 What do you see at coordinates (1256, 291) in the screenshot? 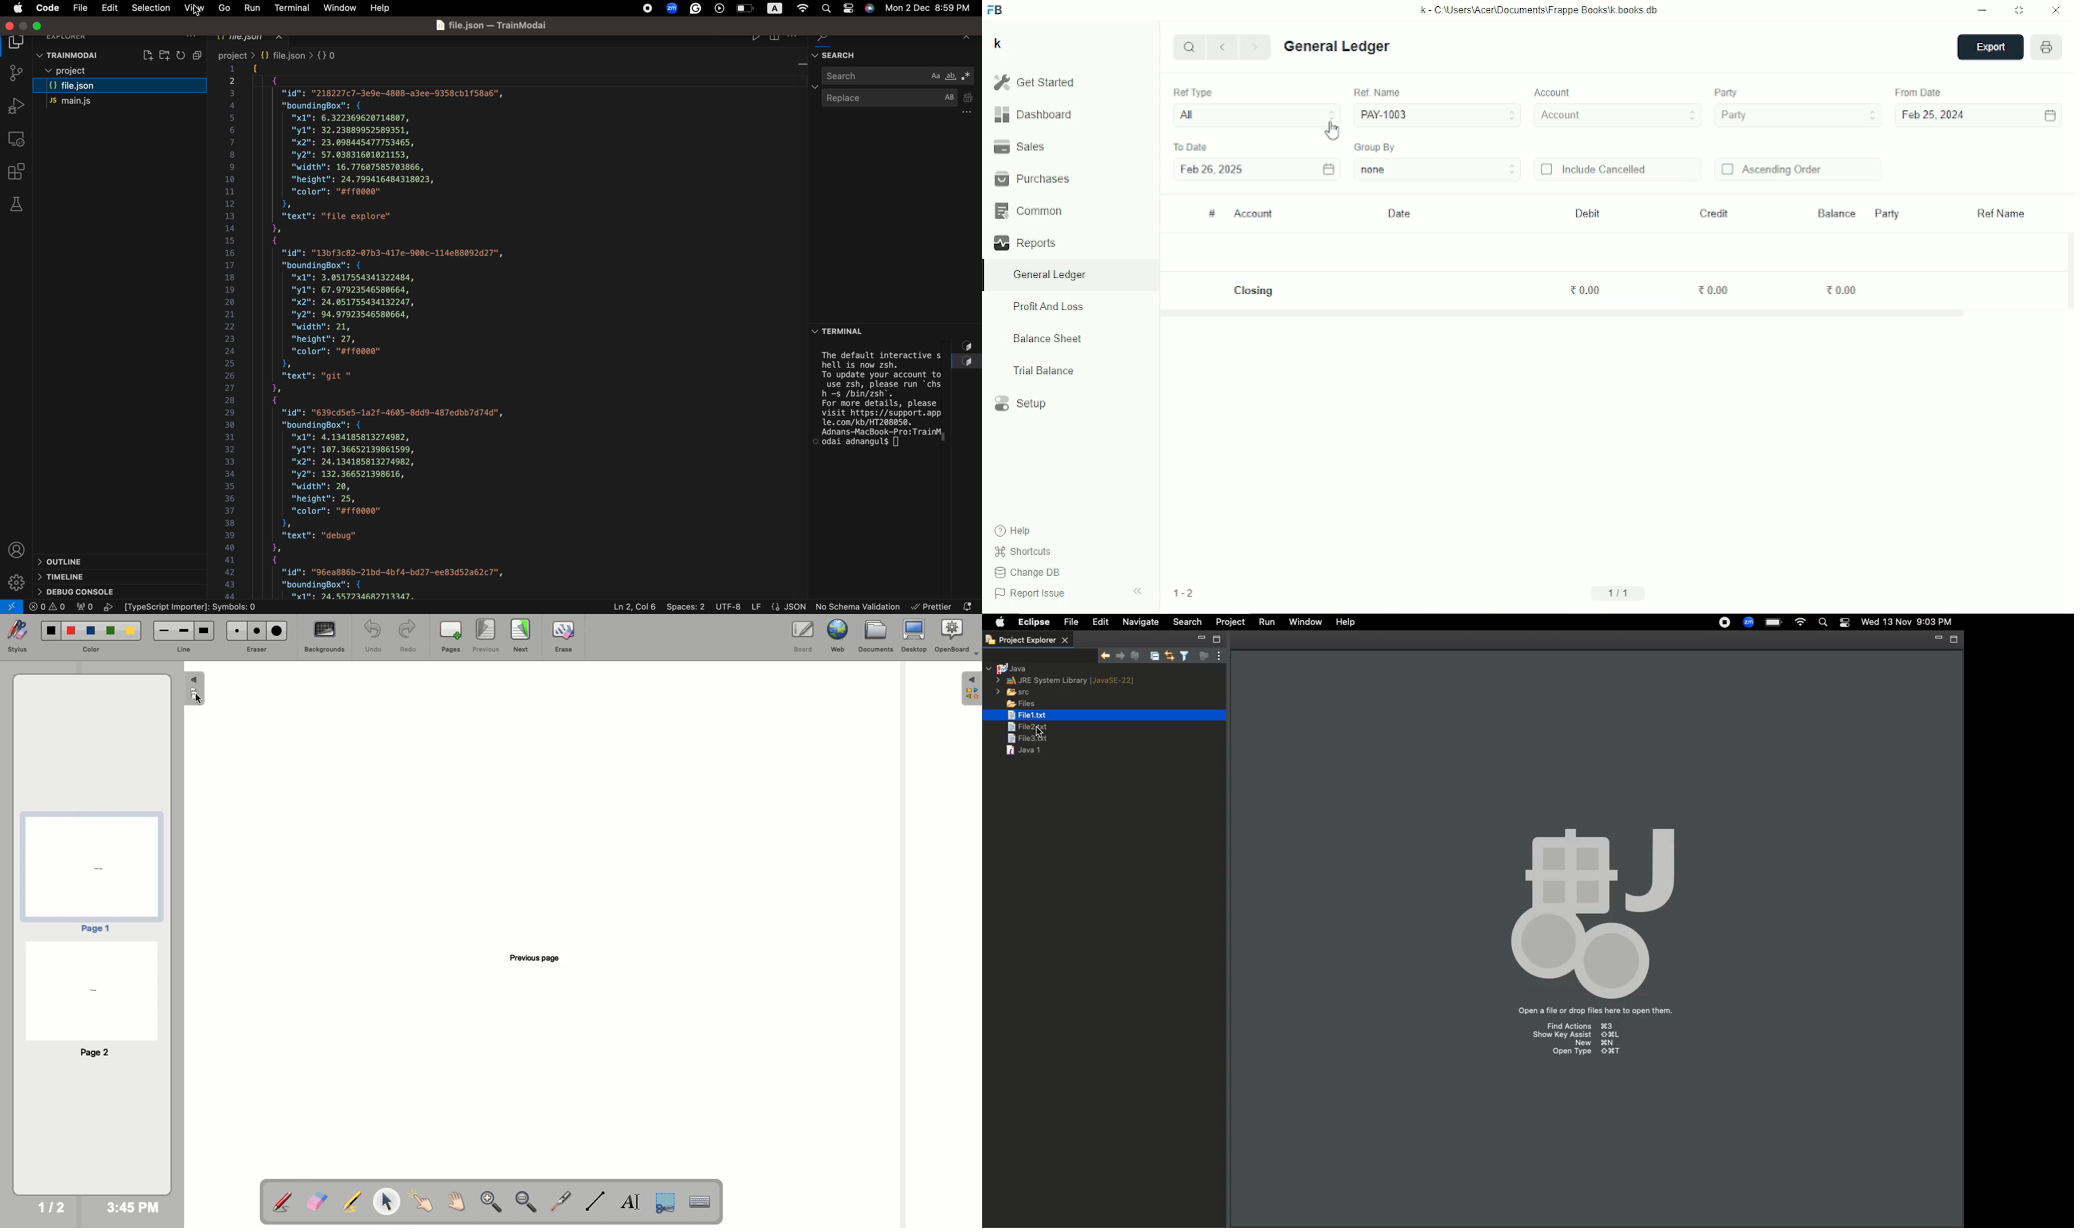
I see `Closing` at bounding box center [1256, 291].